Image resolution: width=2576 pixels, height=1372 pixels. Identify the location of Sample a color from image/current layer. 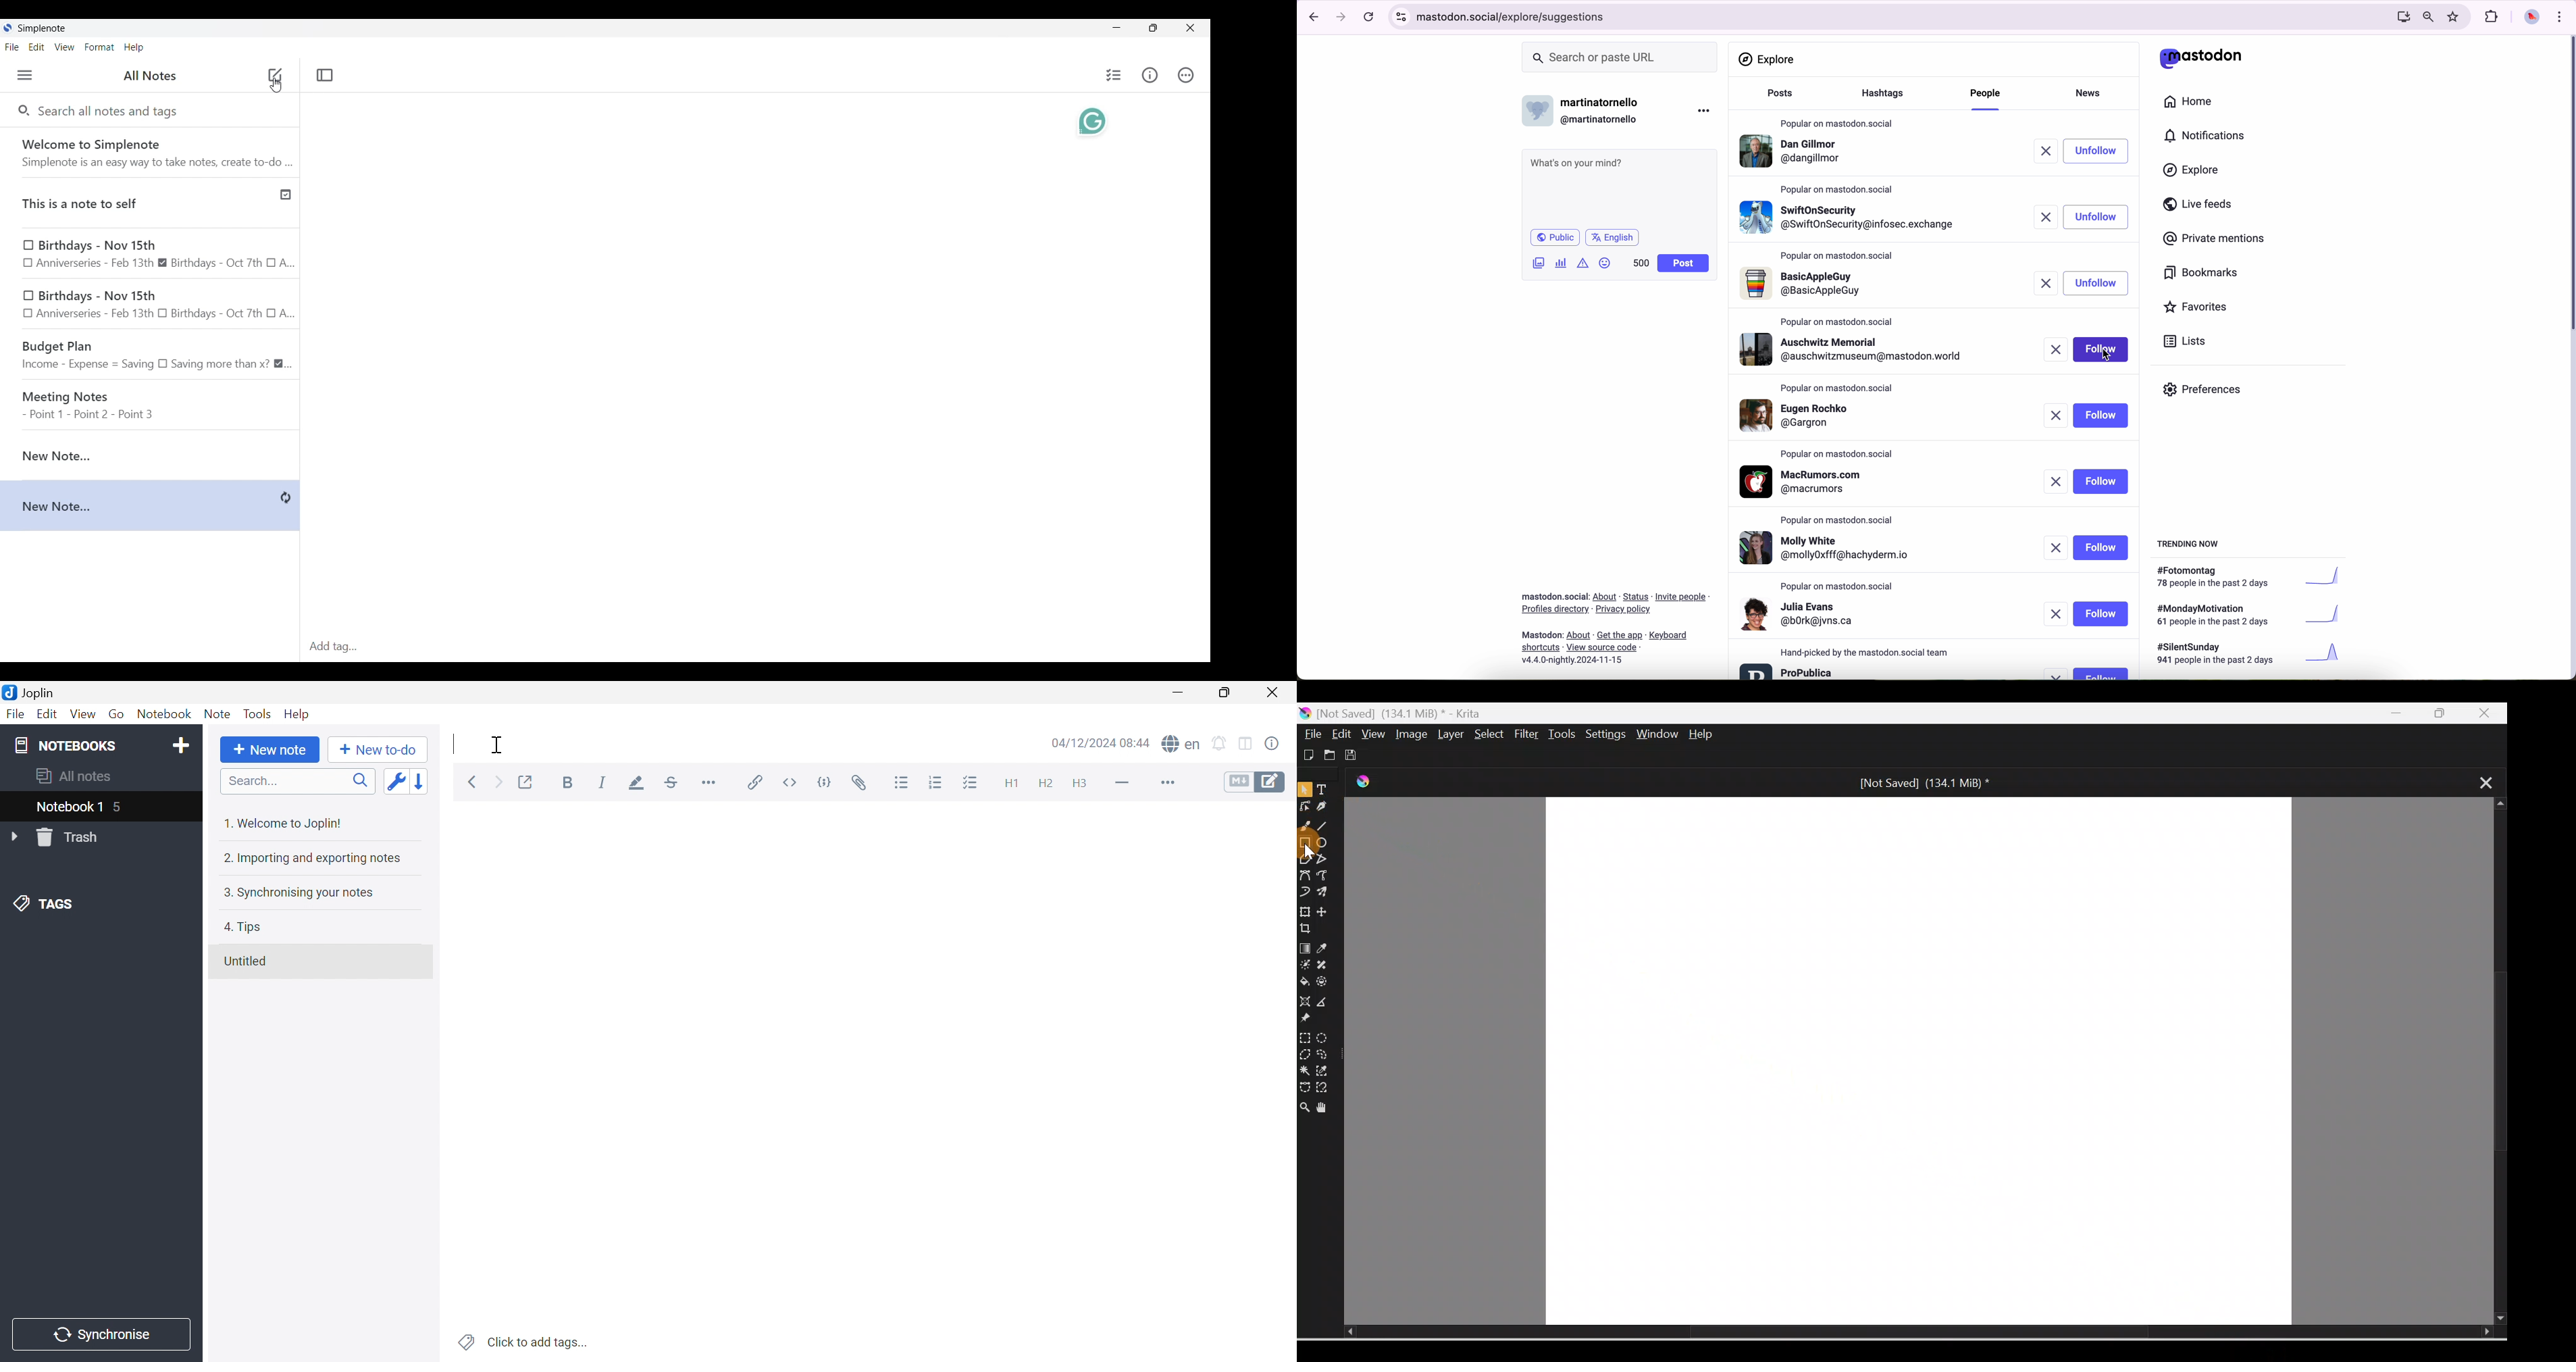
(1326, 949).